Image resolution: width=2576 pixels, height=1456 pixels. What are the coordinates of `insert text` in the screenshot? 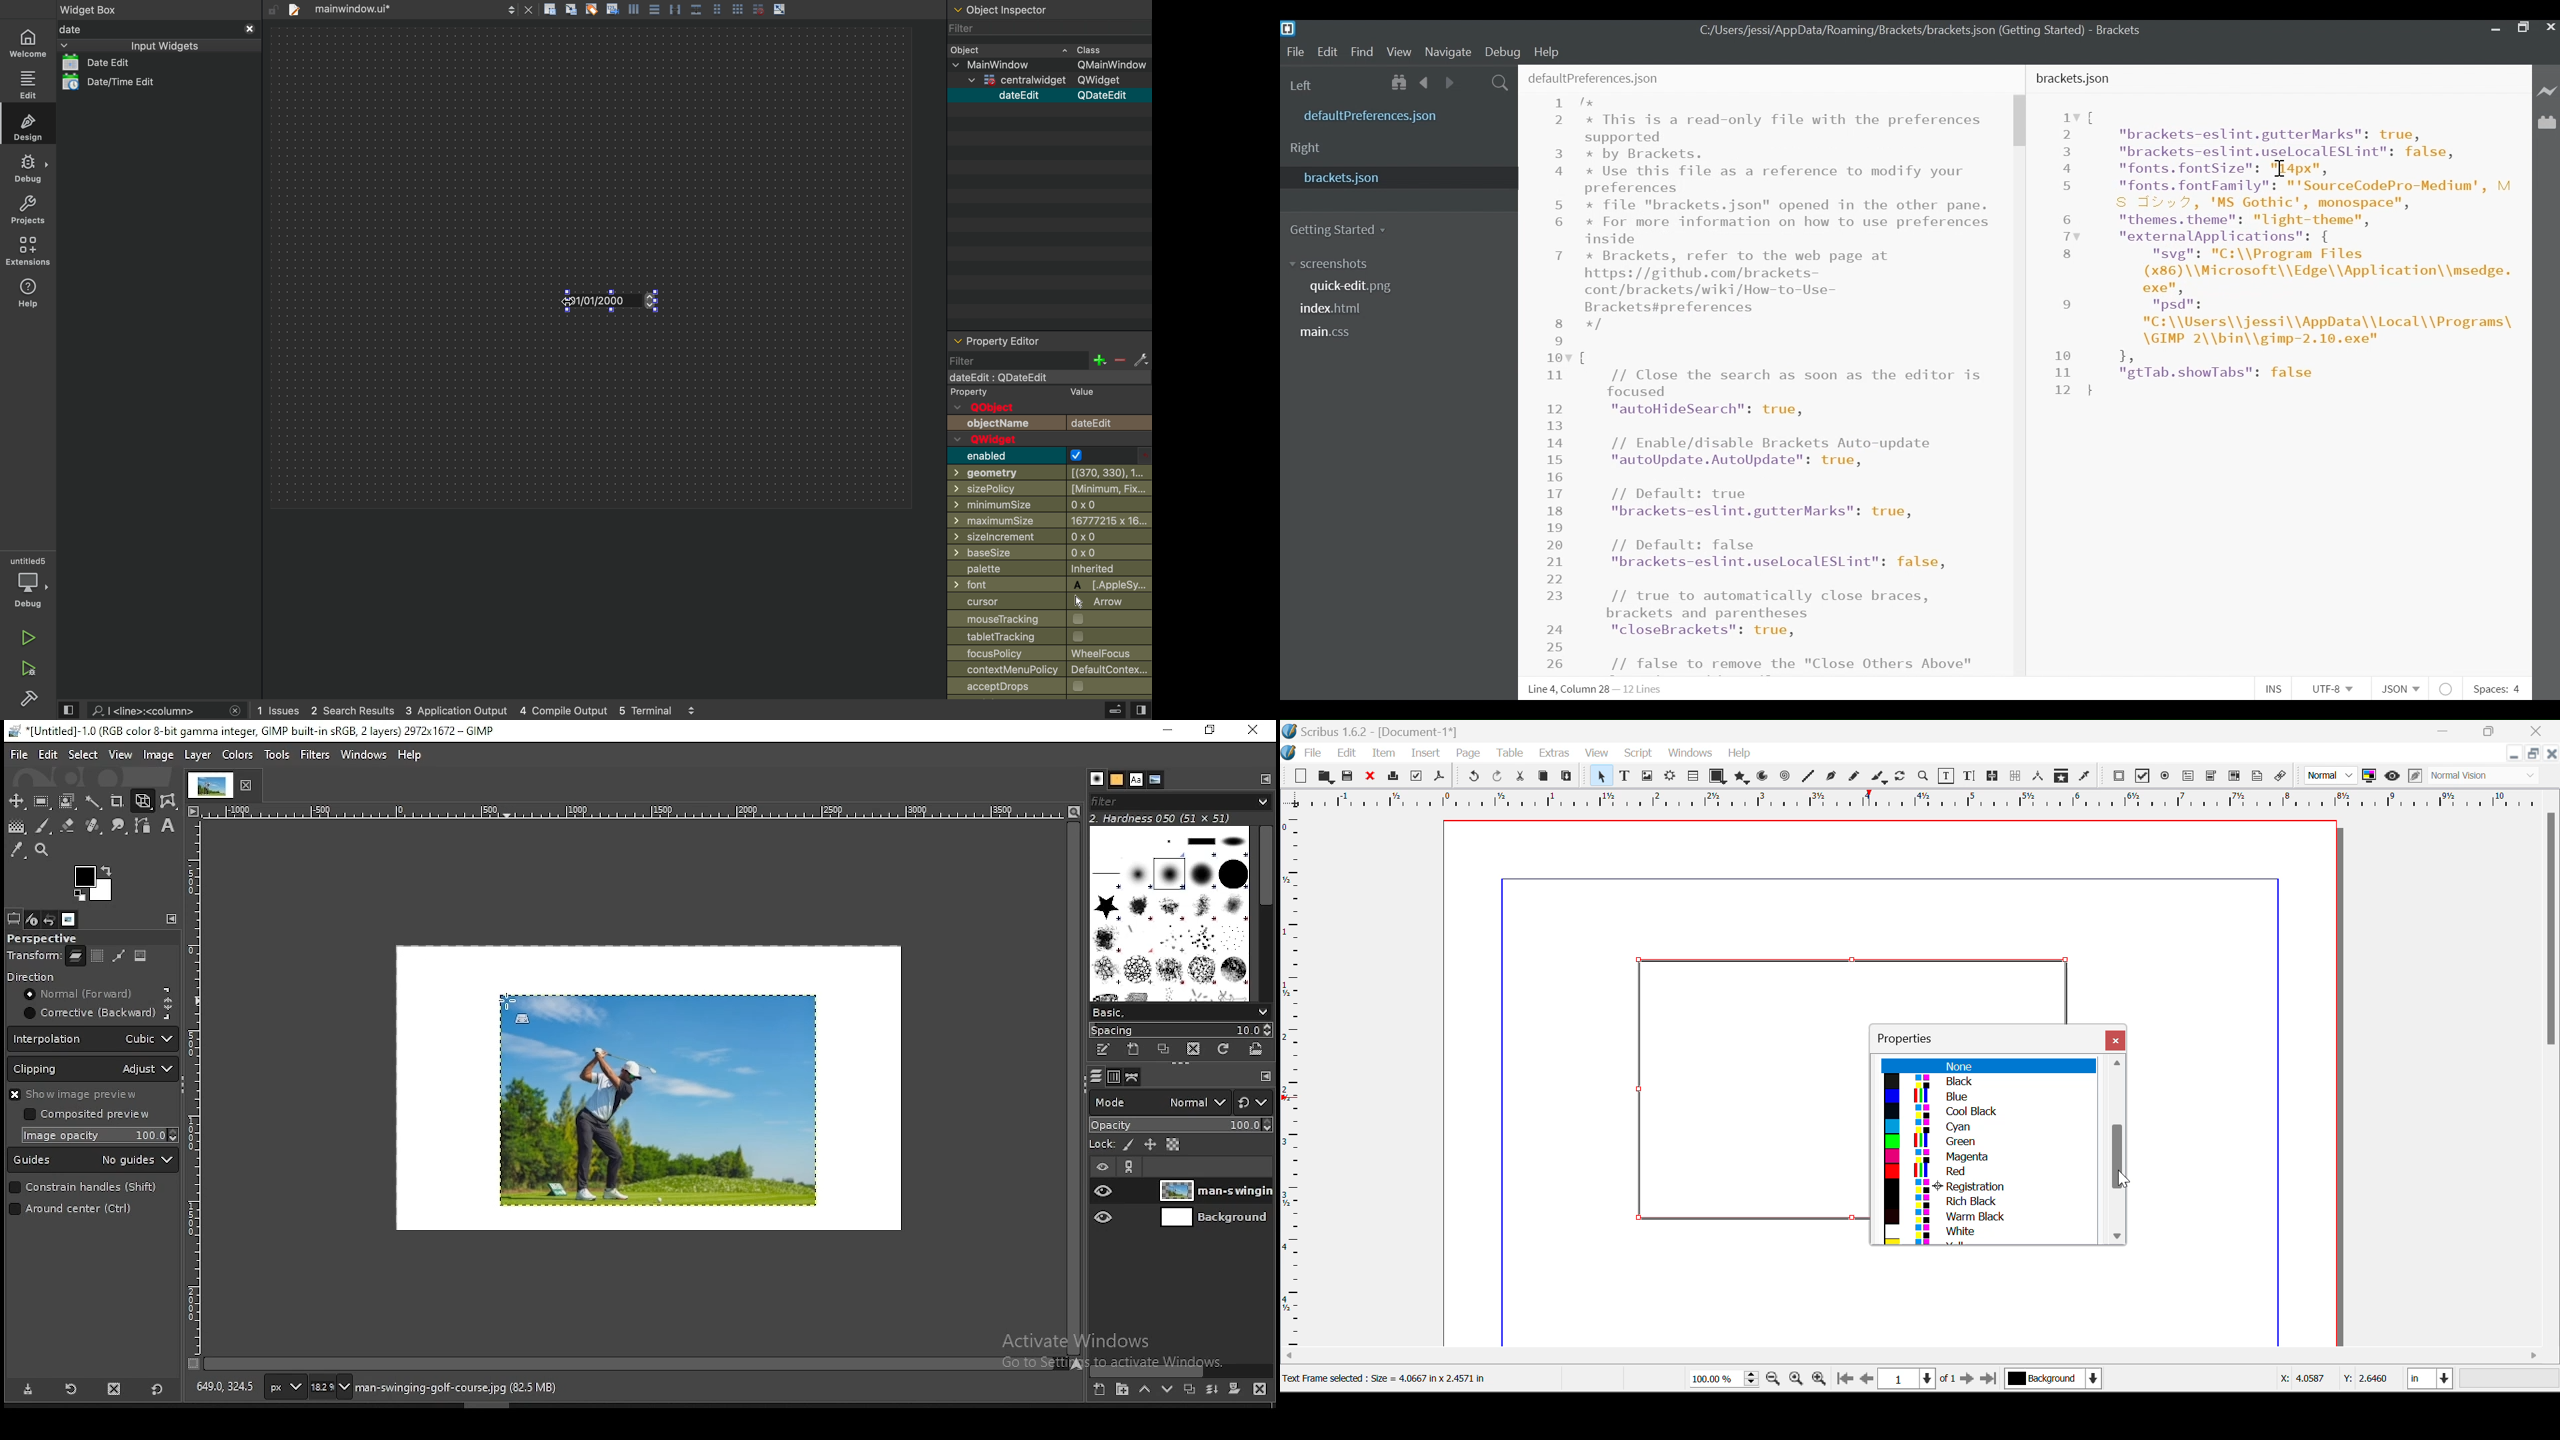 It's located at (612, 8).